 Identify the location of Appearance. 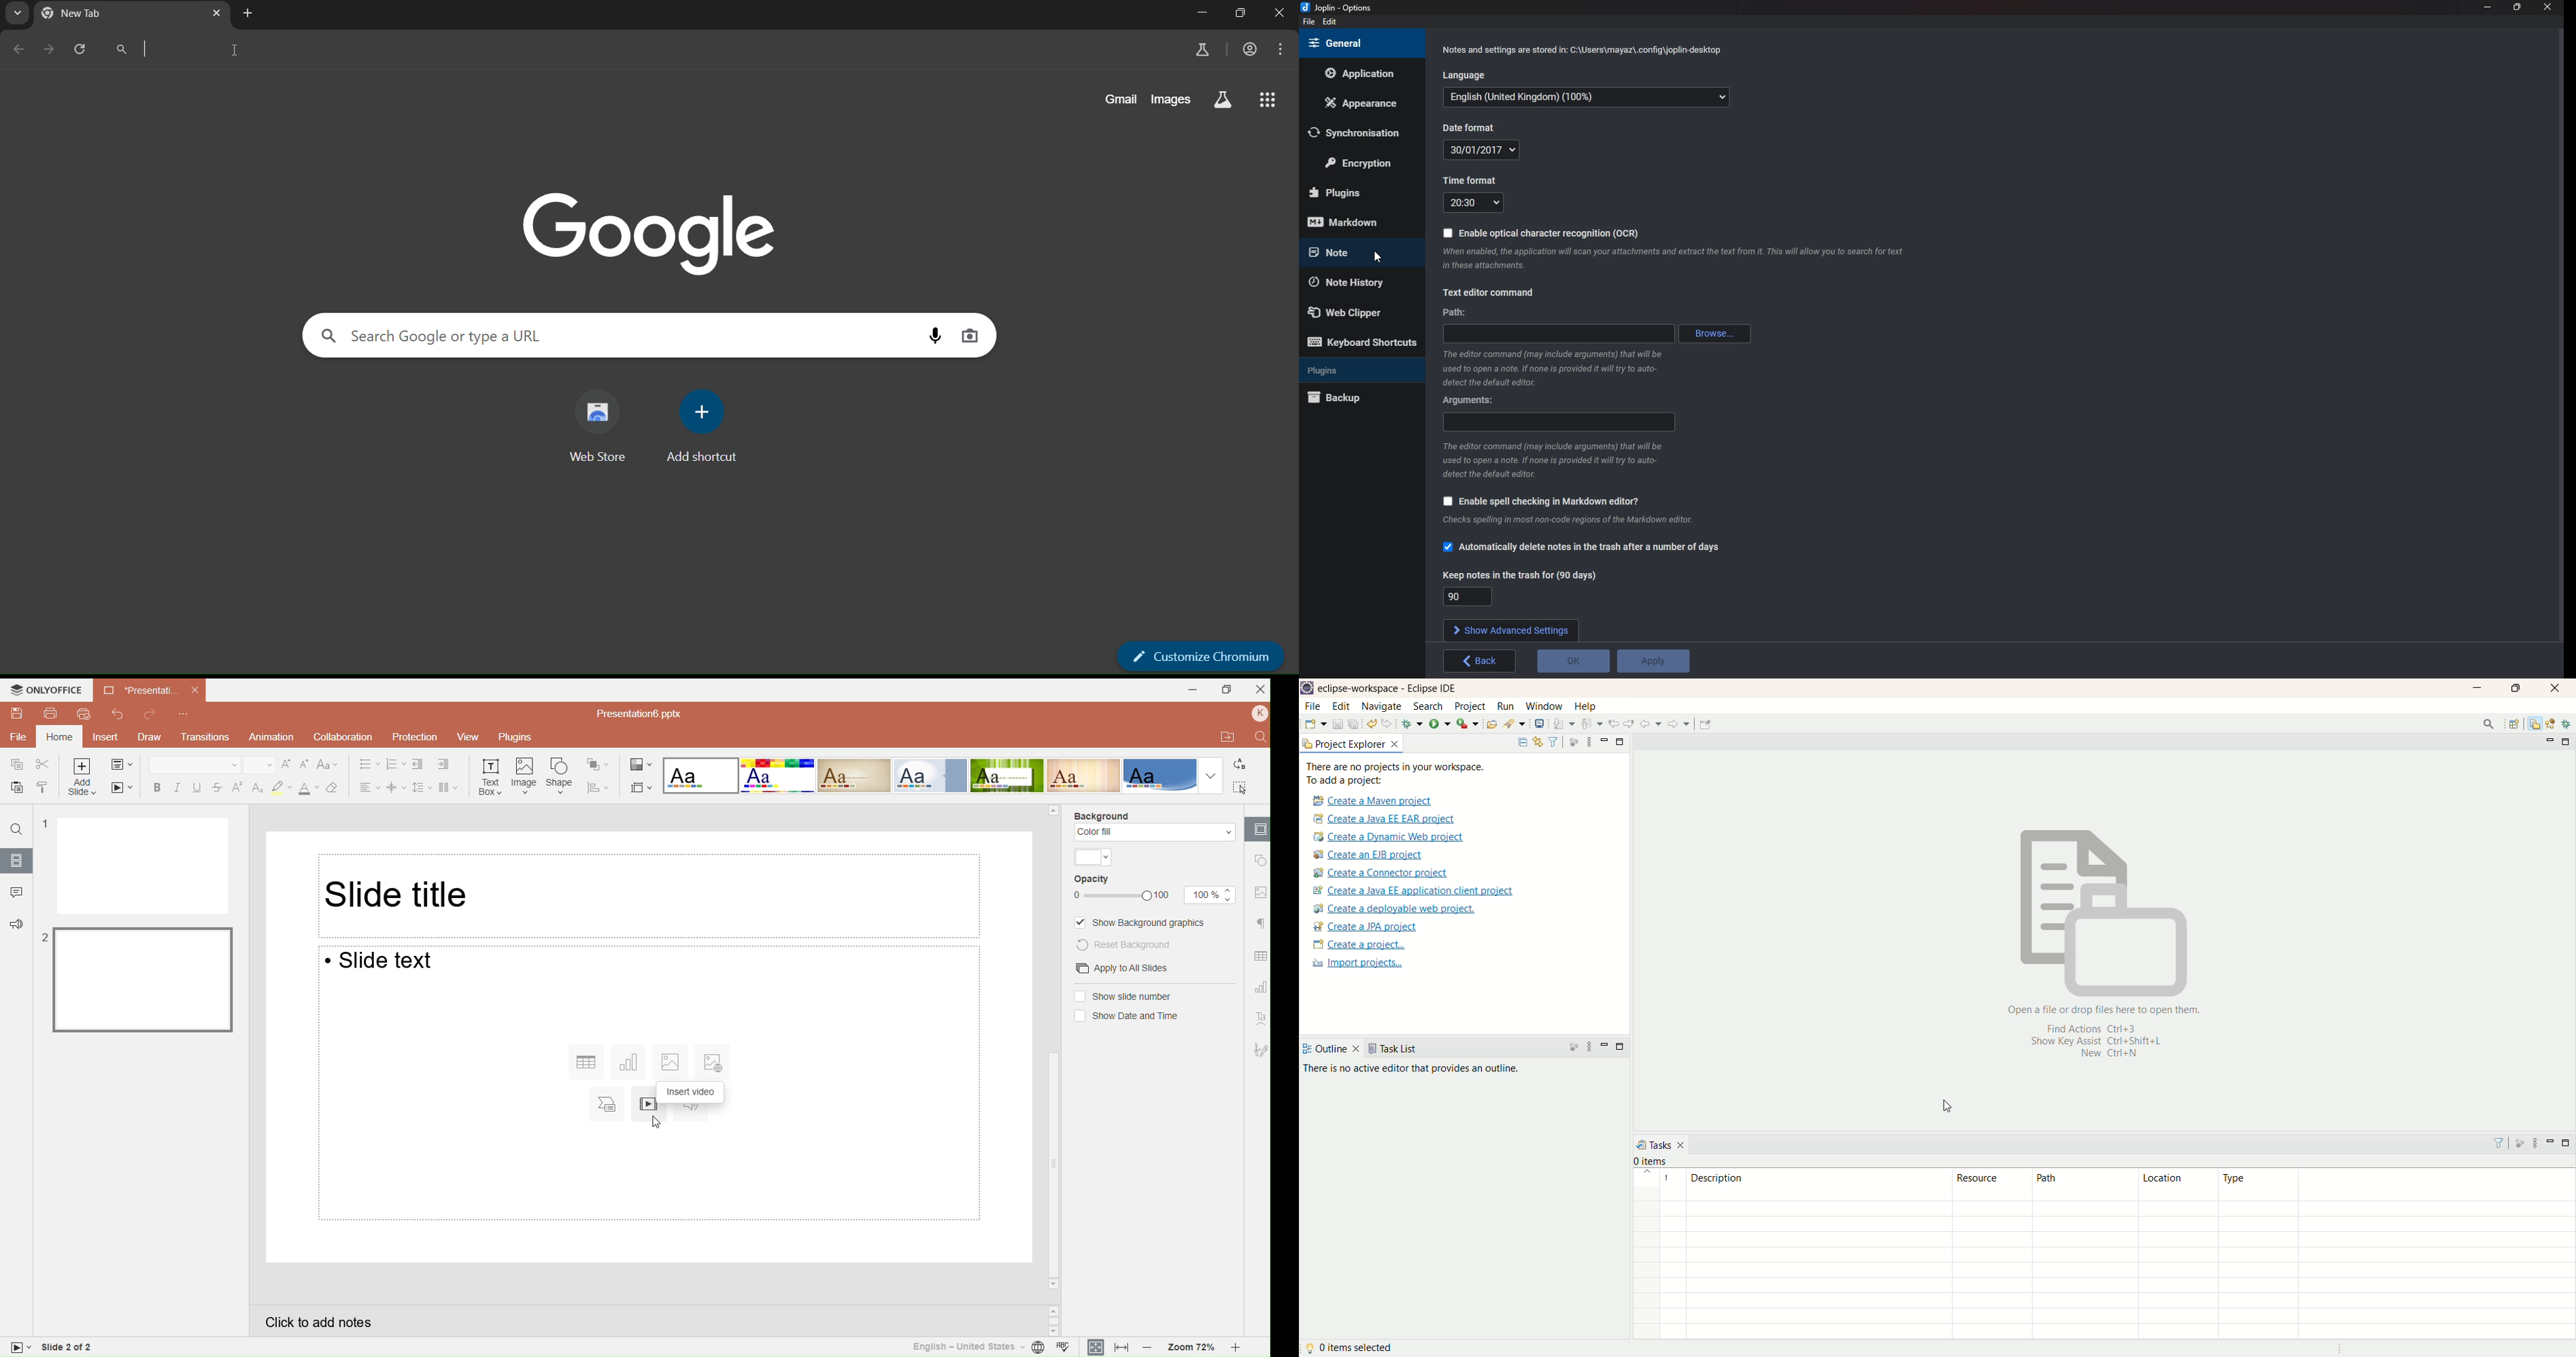
(1363, 105).